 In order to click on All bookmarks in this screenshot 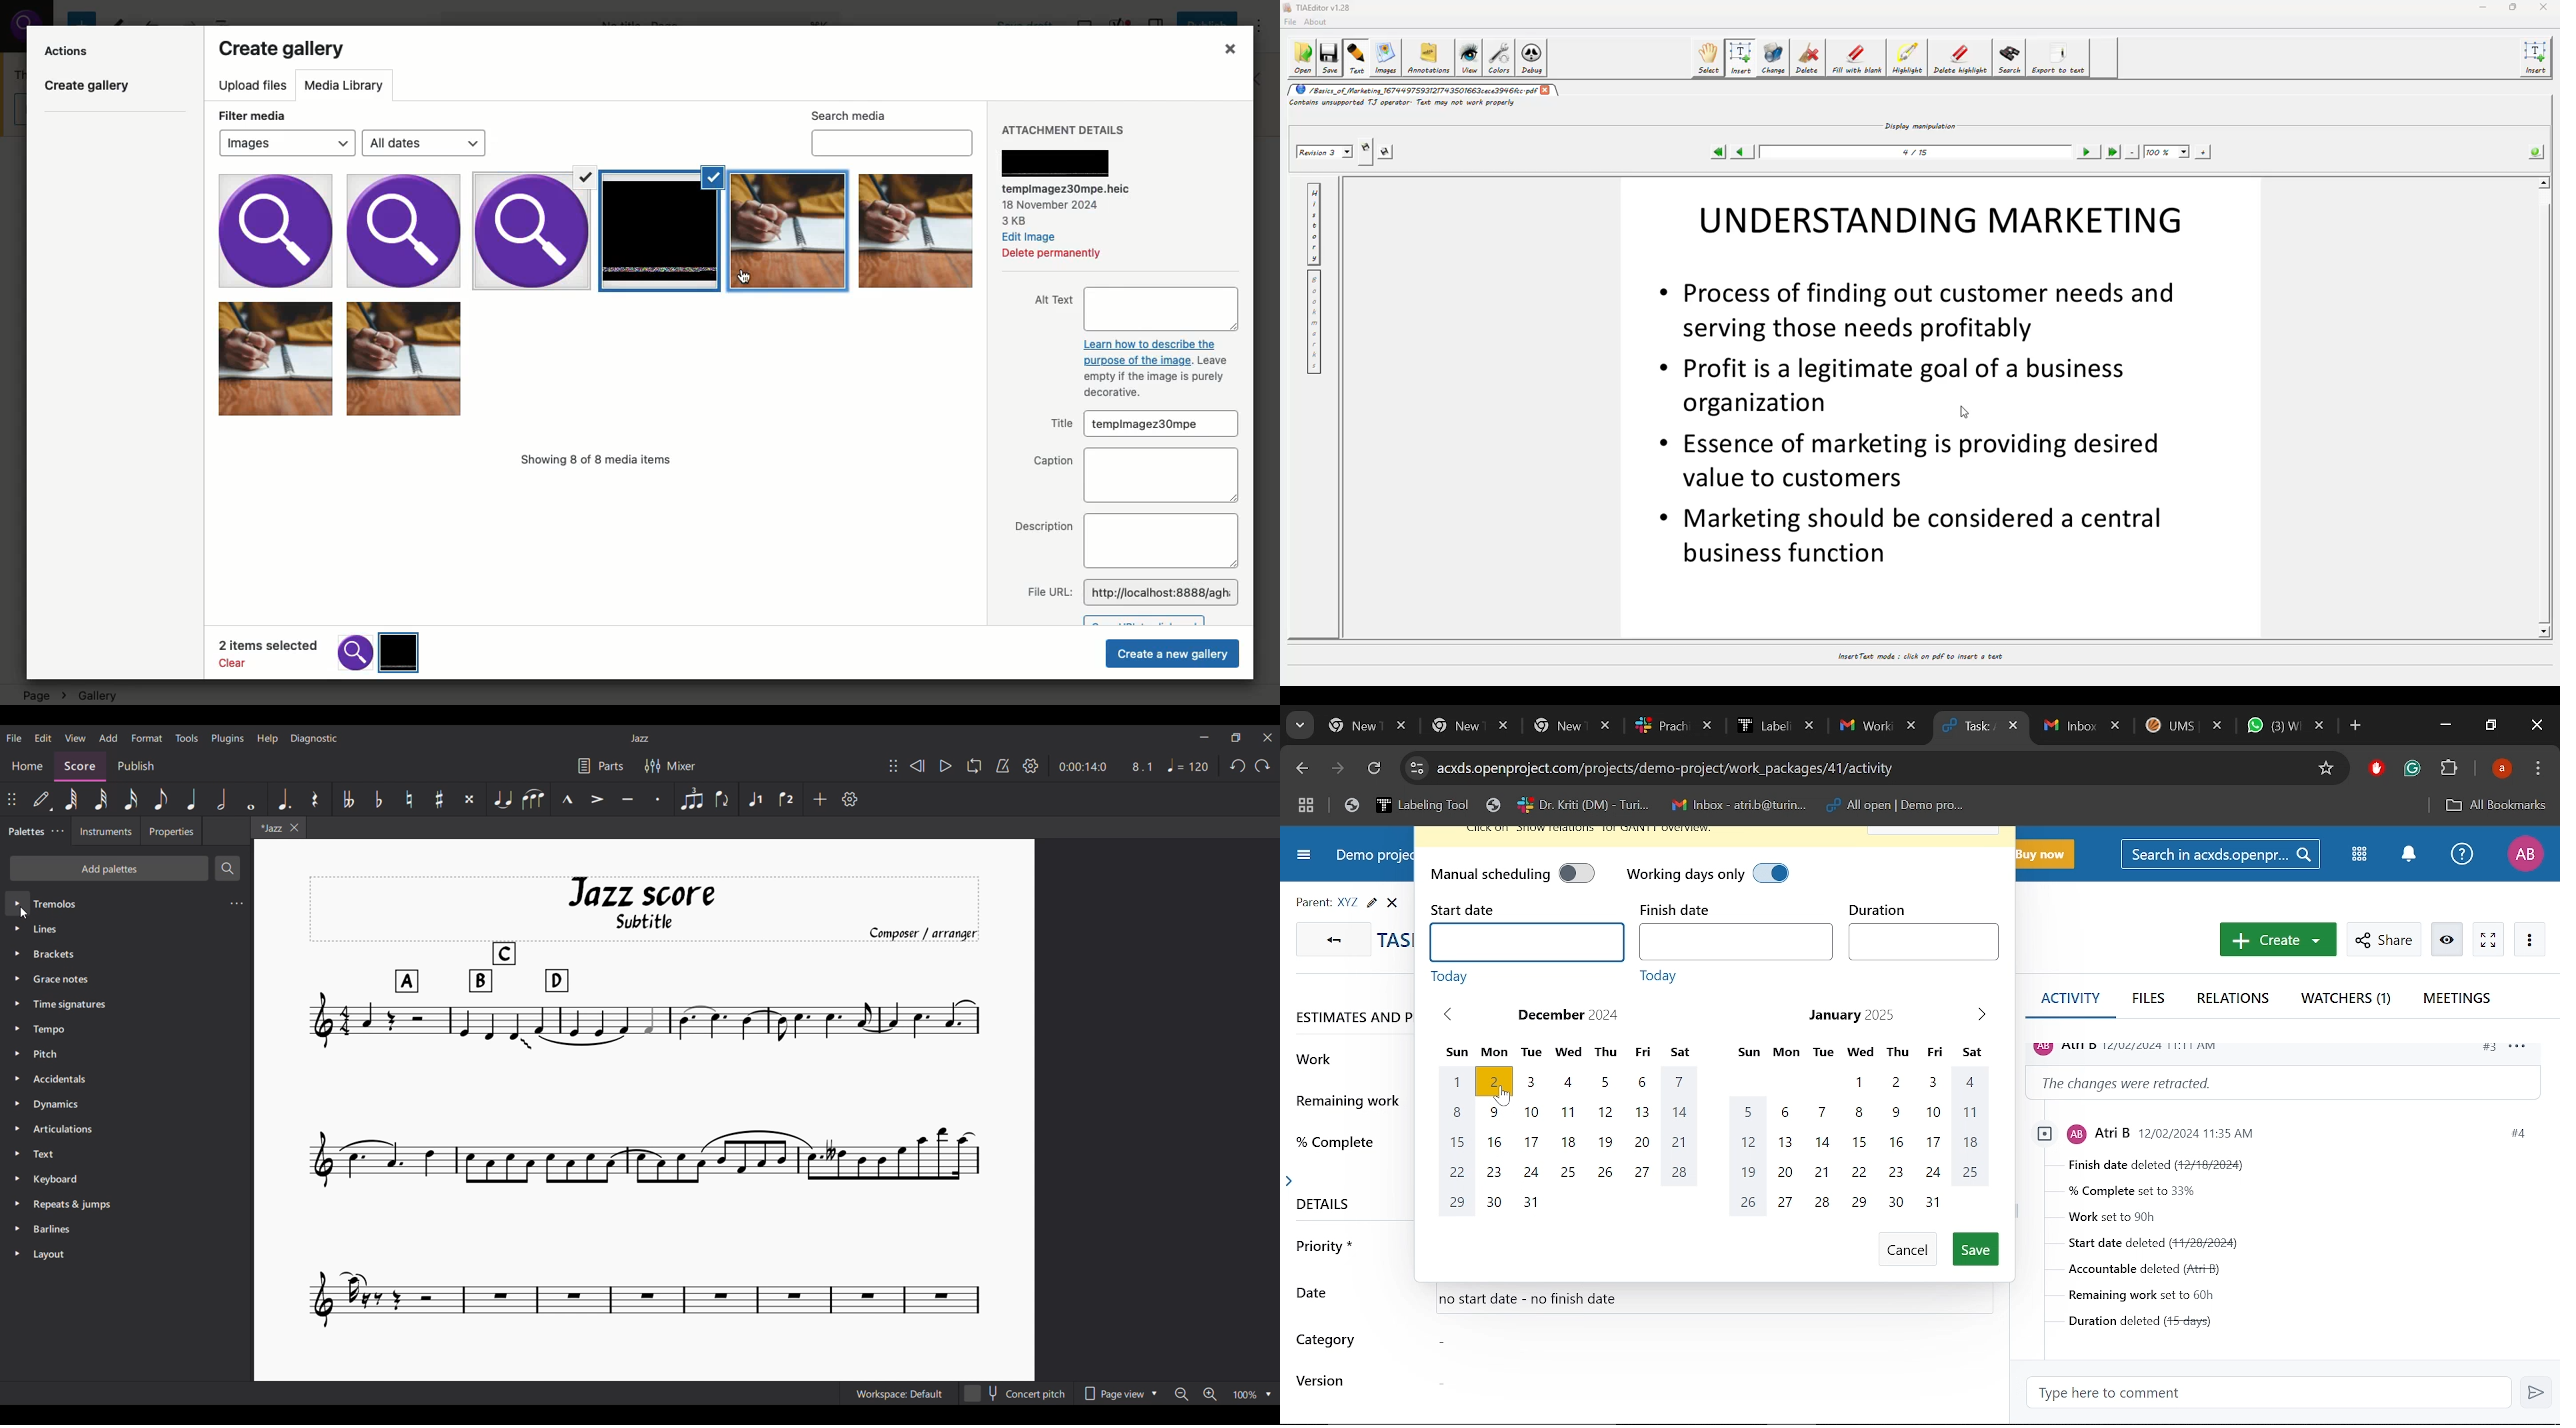, I will do `click(2495, 806)`.